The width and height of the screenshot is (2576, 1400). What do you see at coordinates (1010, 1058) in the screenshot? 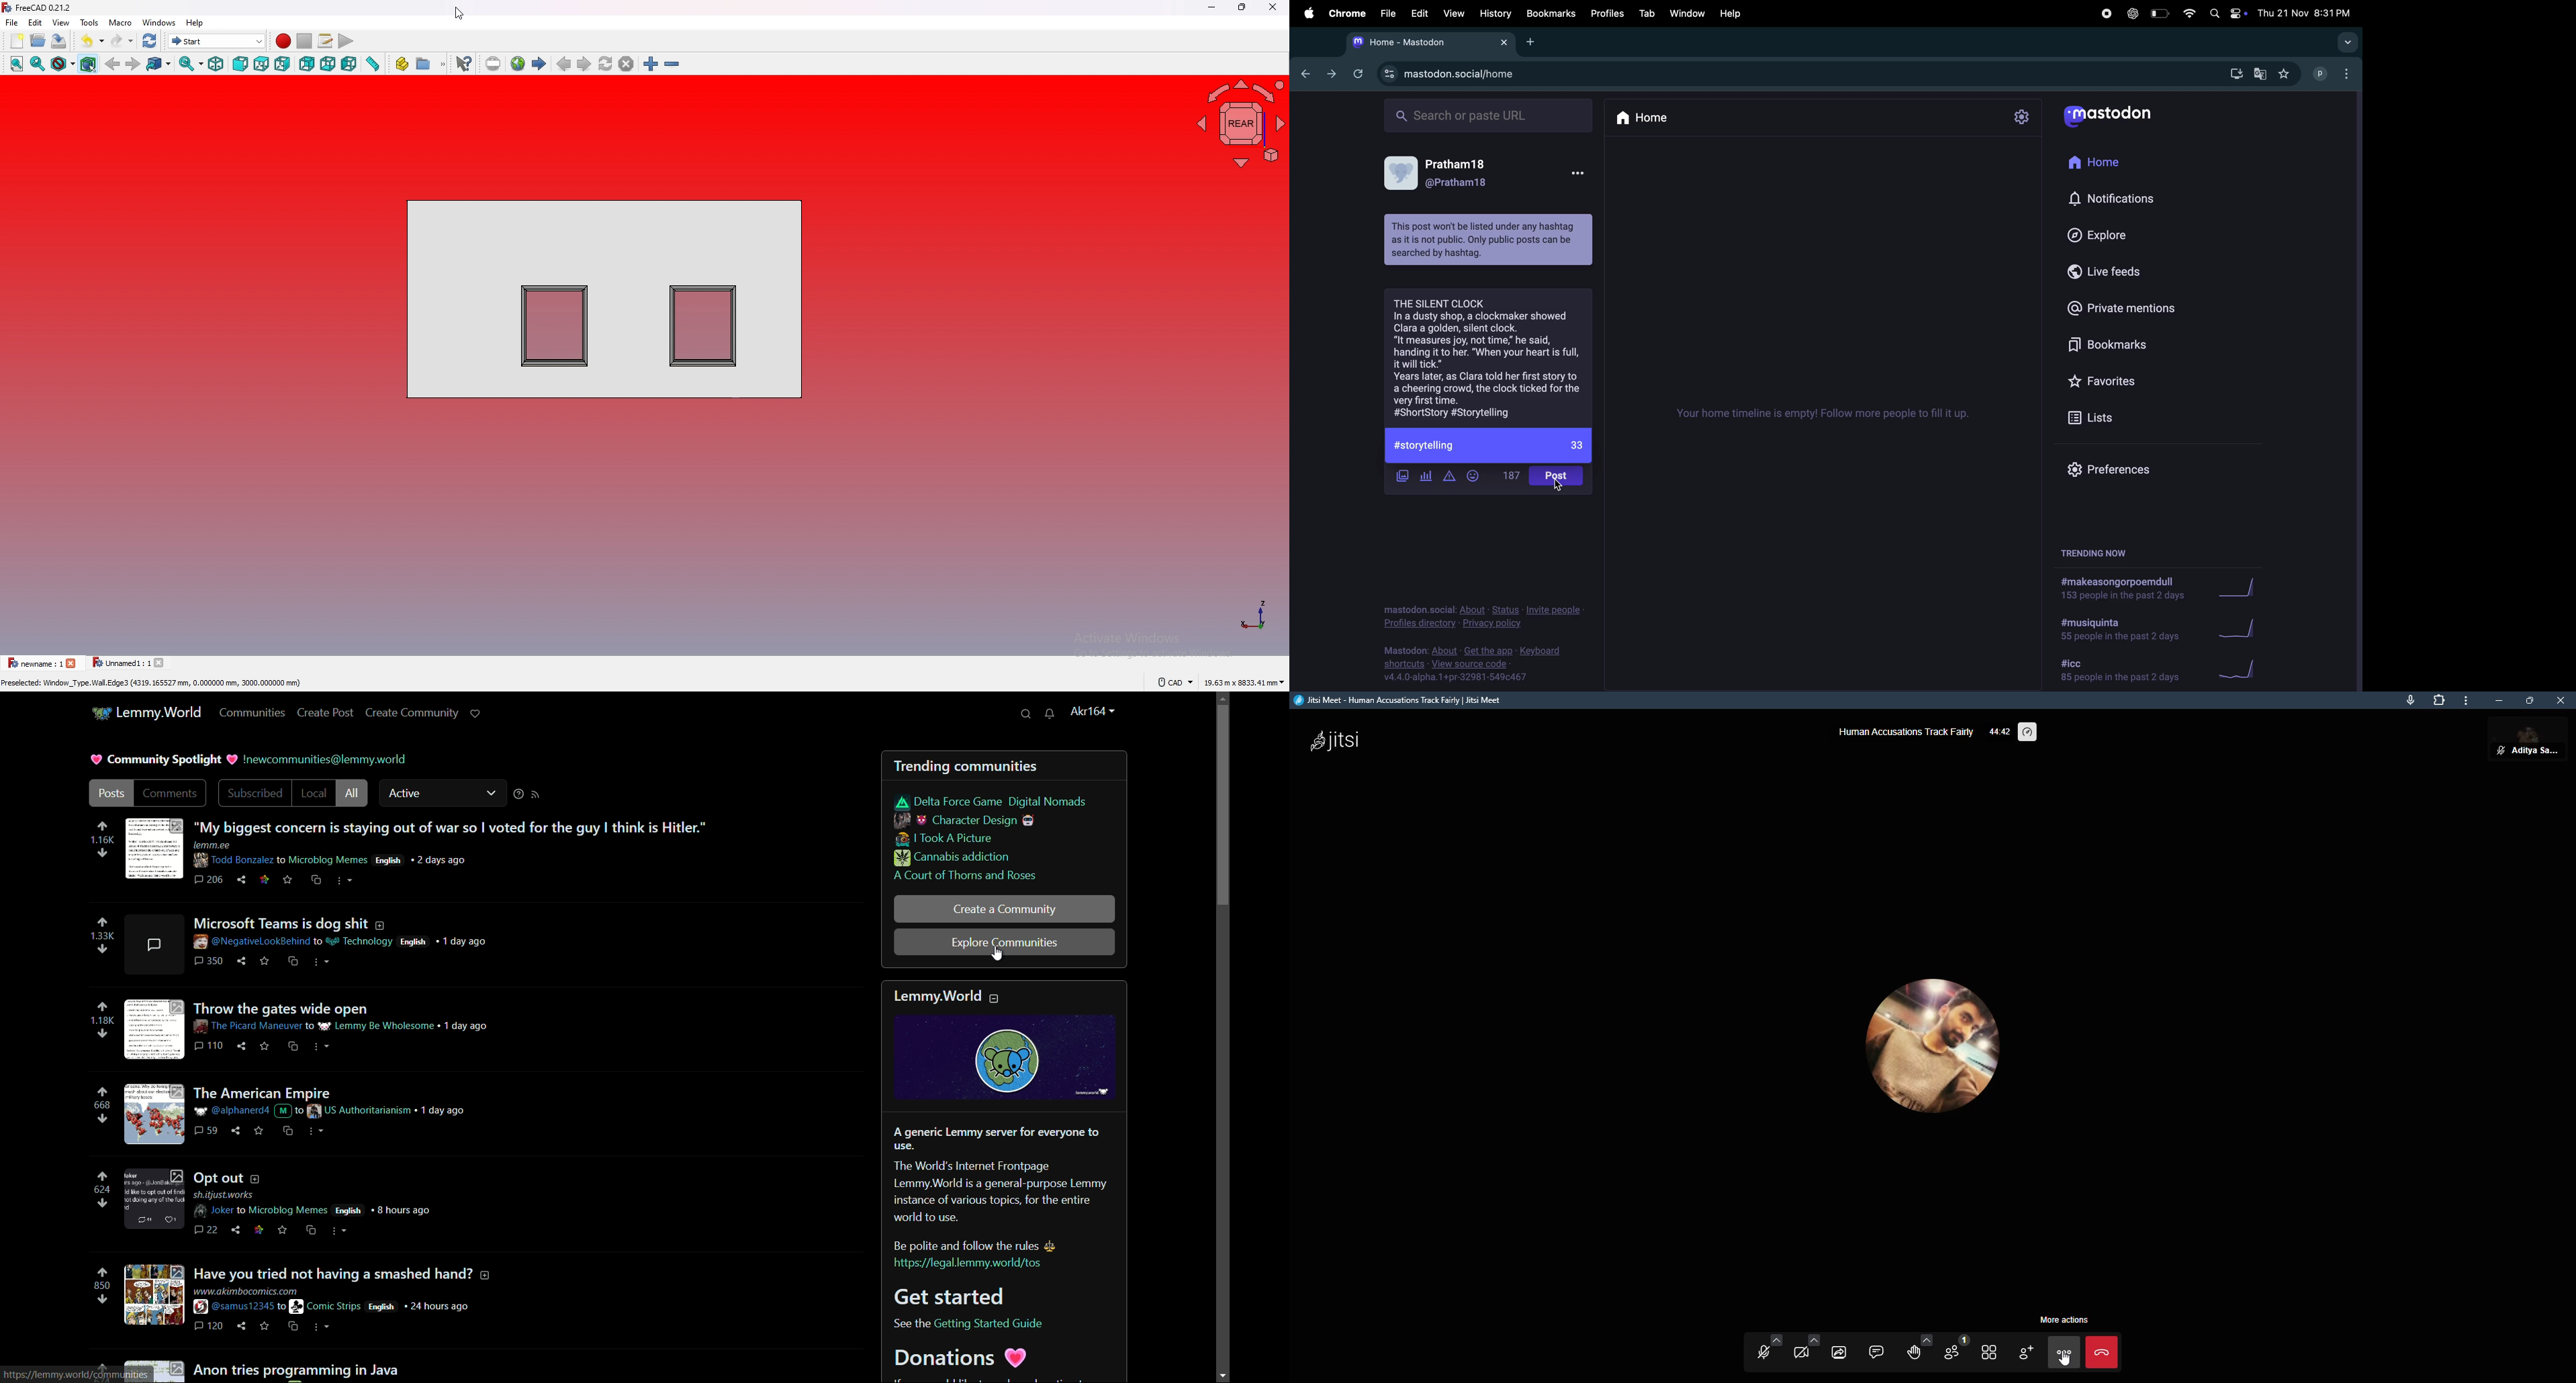
I see `image` at bounding box center [1010, 1058].